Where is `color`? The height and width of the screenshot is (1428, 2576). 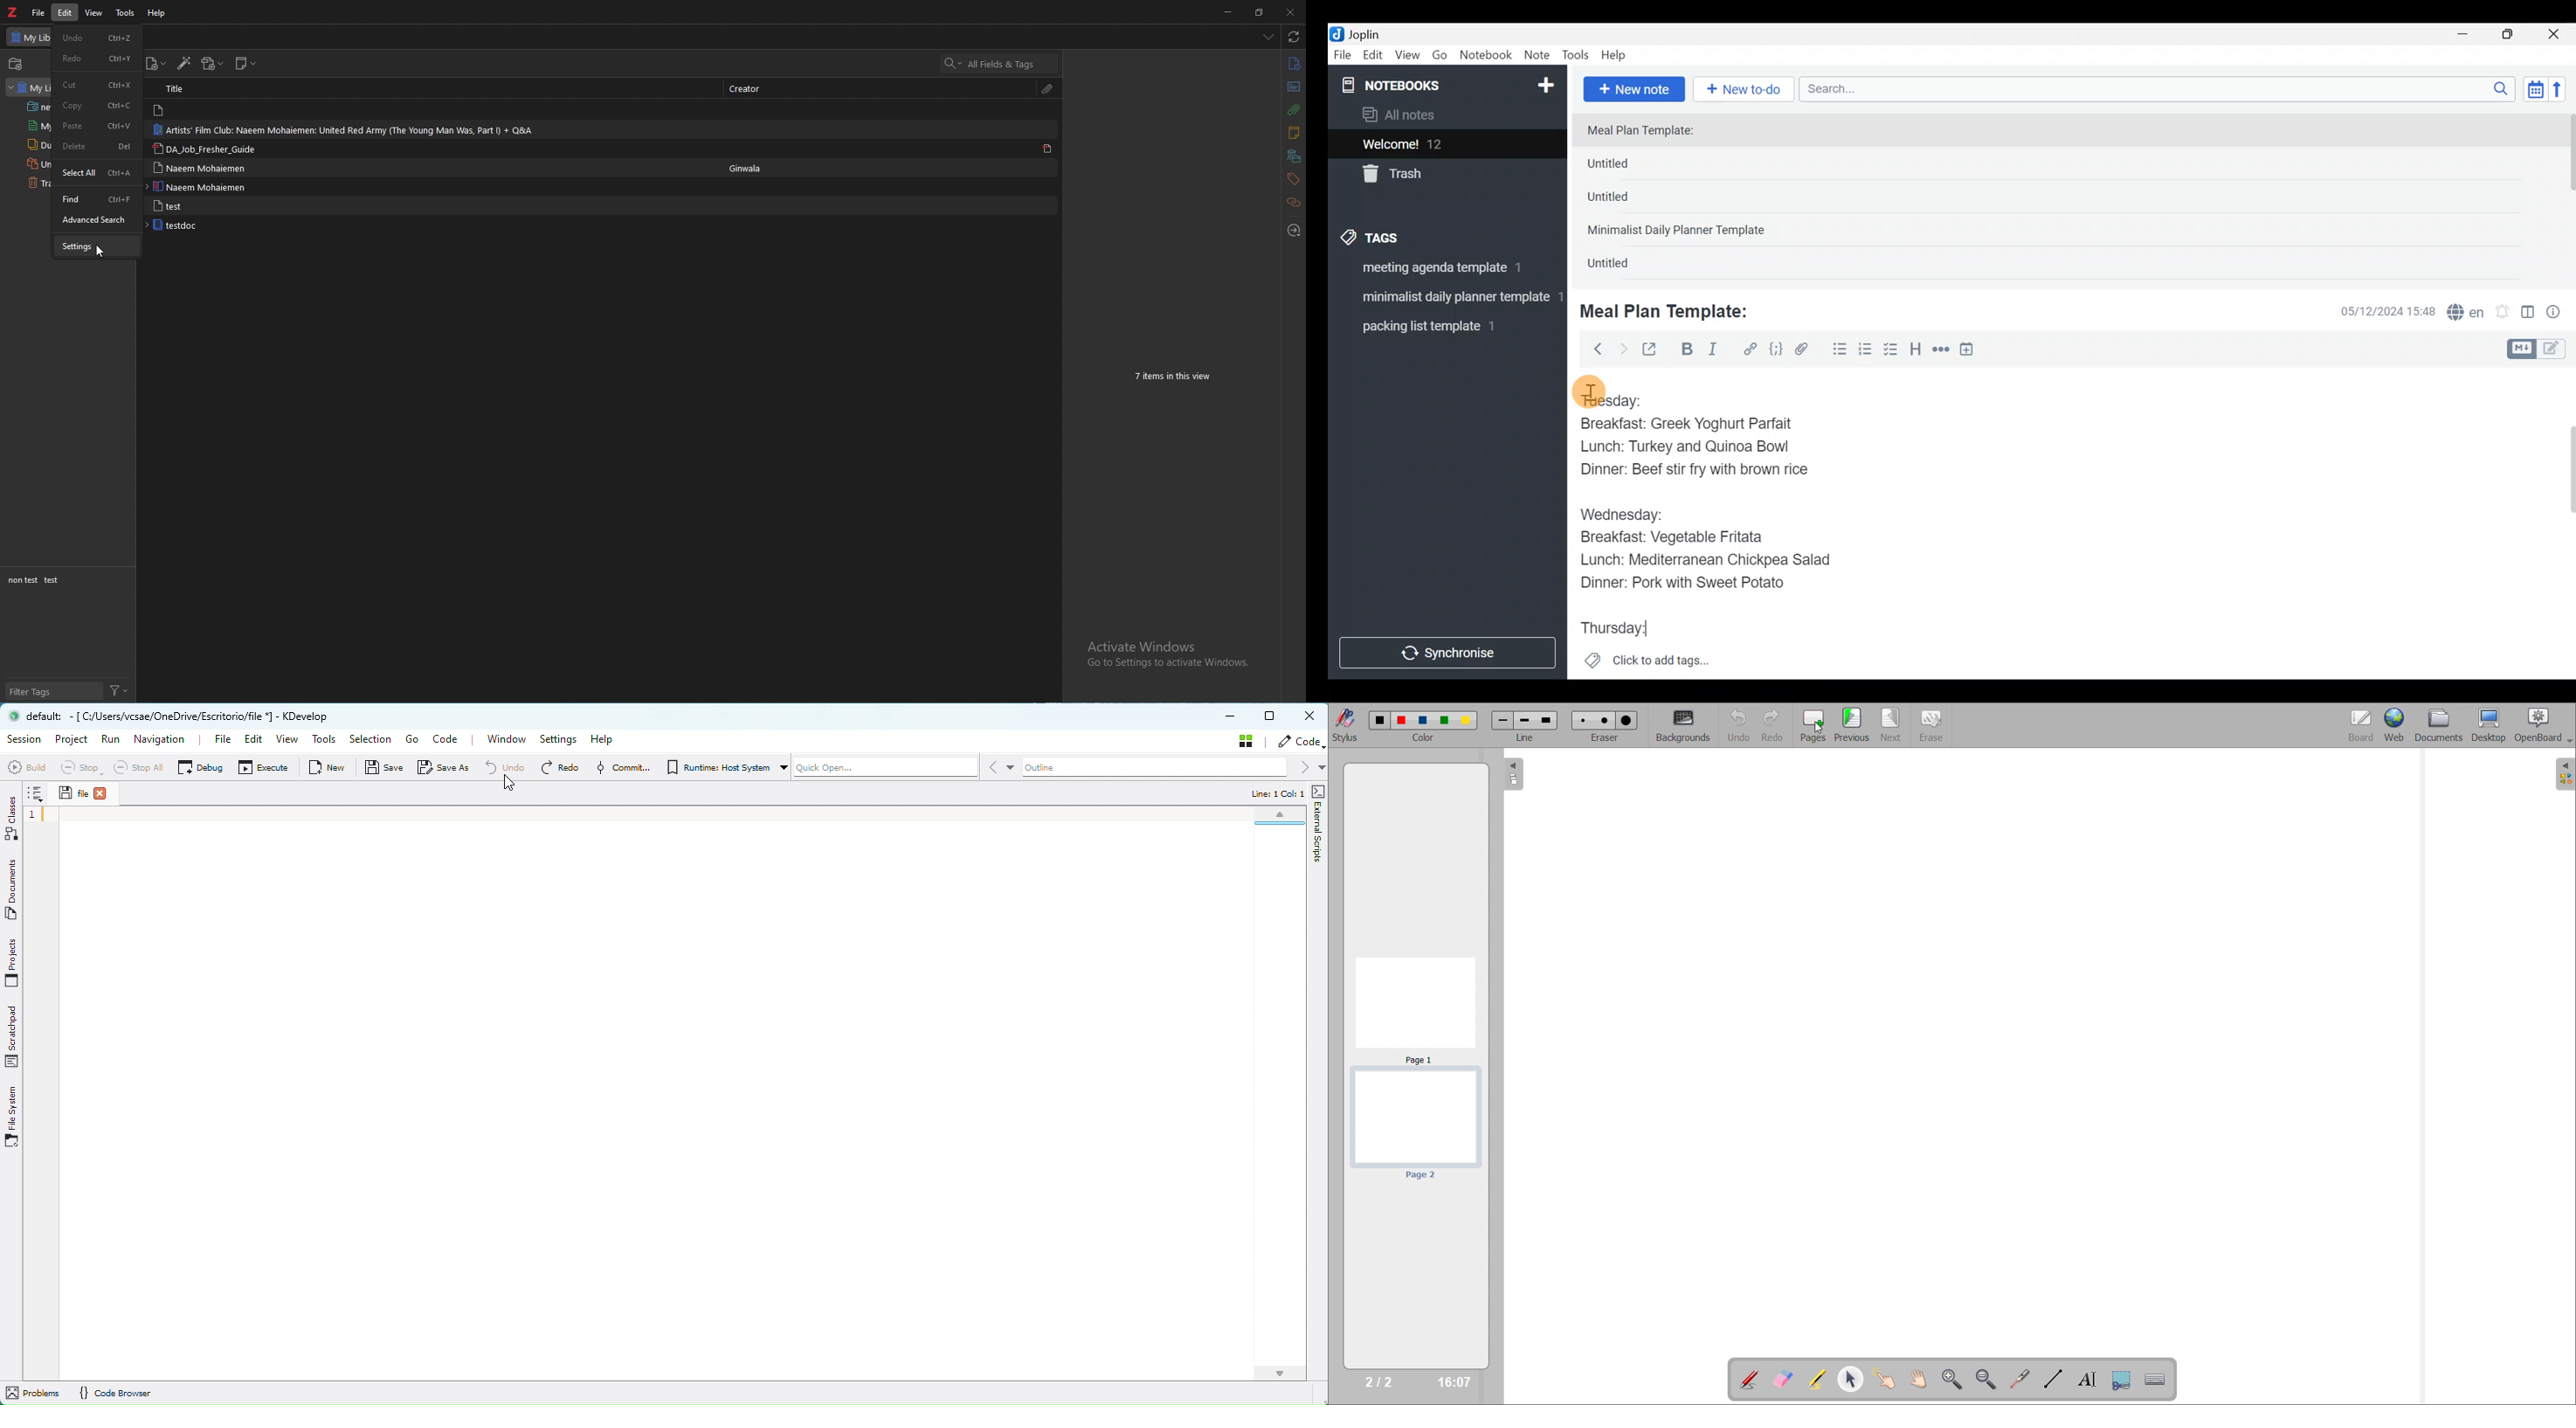 color is located at coordinates (1424, 726).